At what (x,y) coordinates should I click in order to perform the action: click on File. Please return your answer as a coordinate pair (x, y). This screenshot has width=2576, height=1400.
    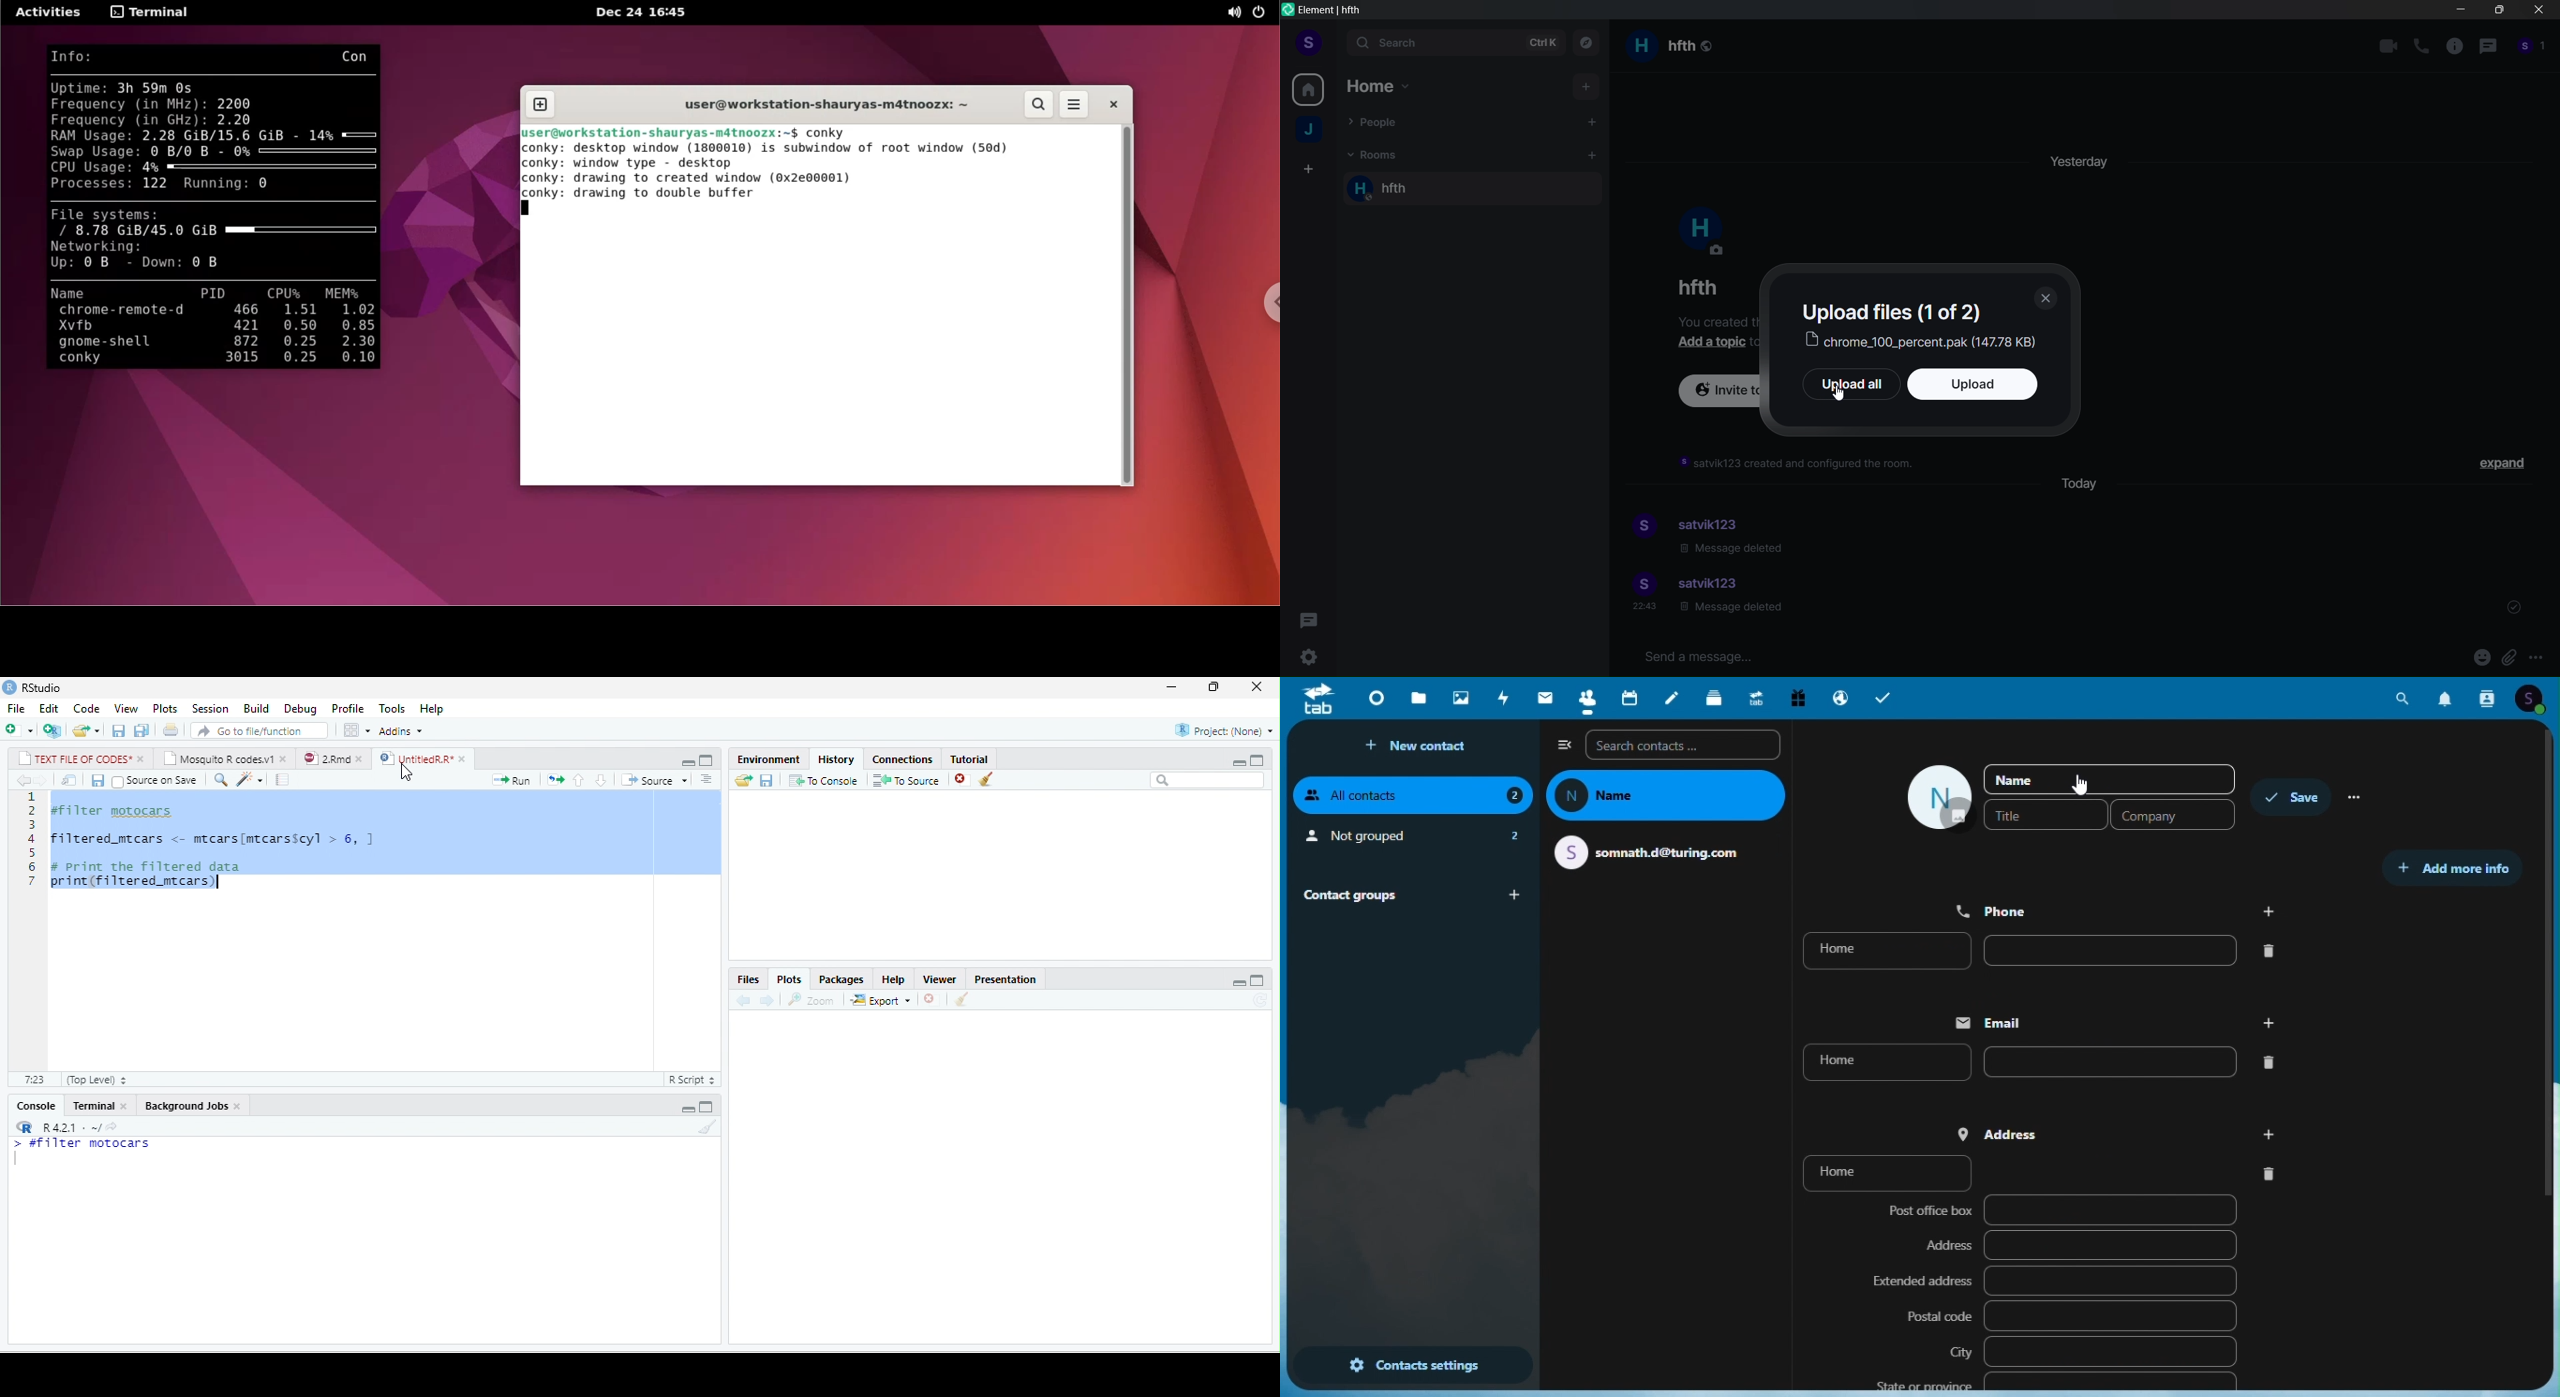
    Looking at the image, I should click on (16, 708).